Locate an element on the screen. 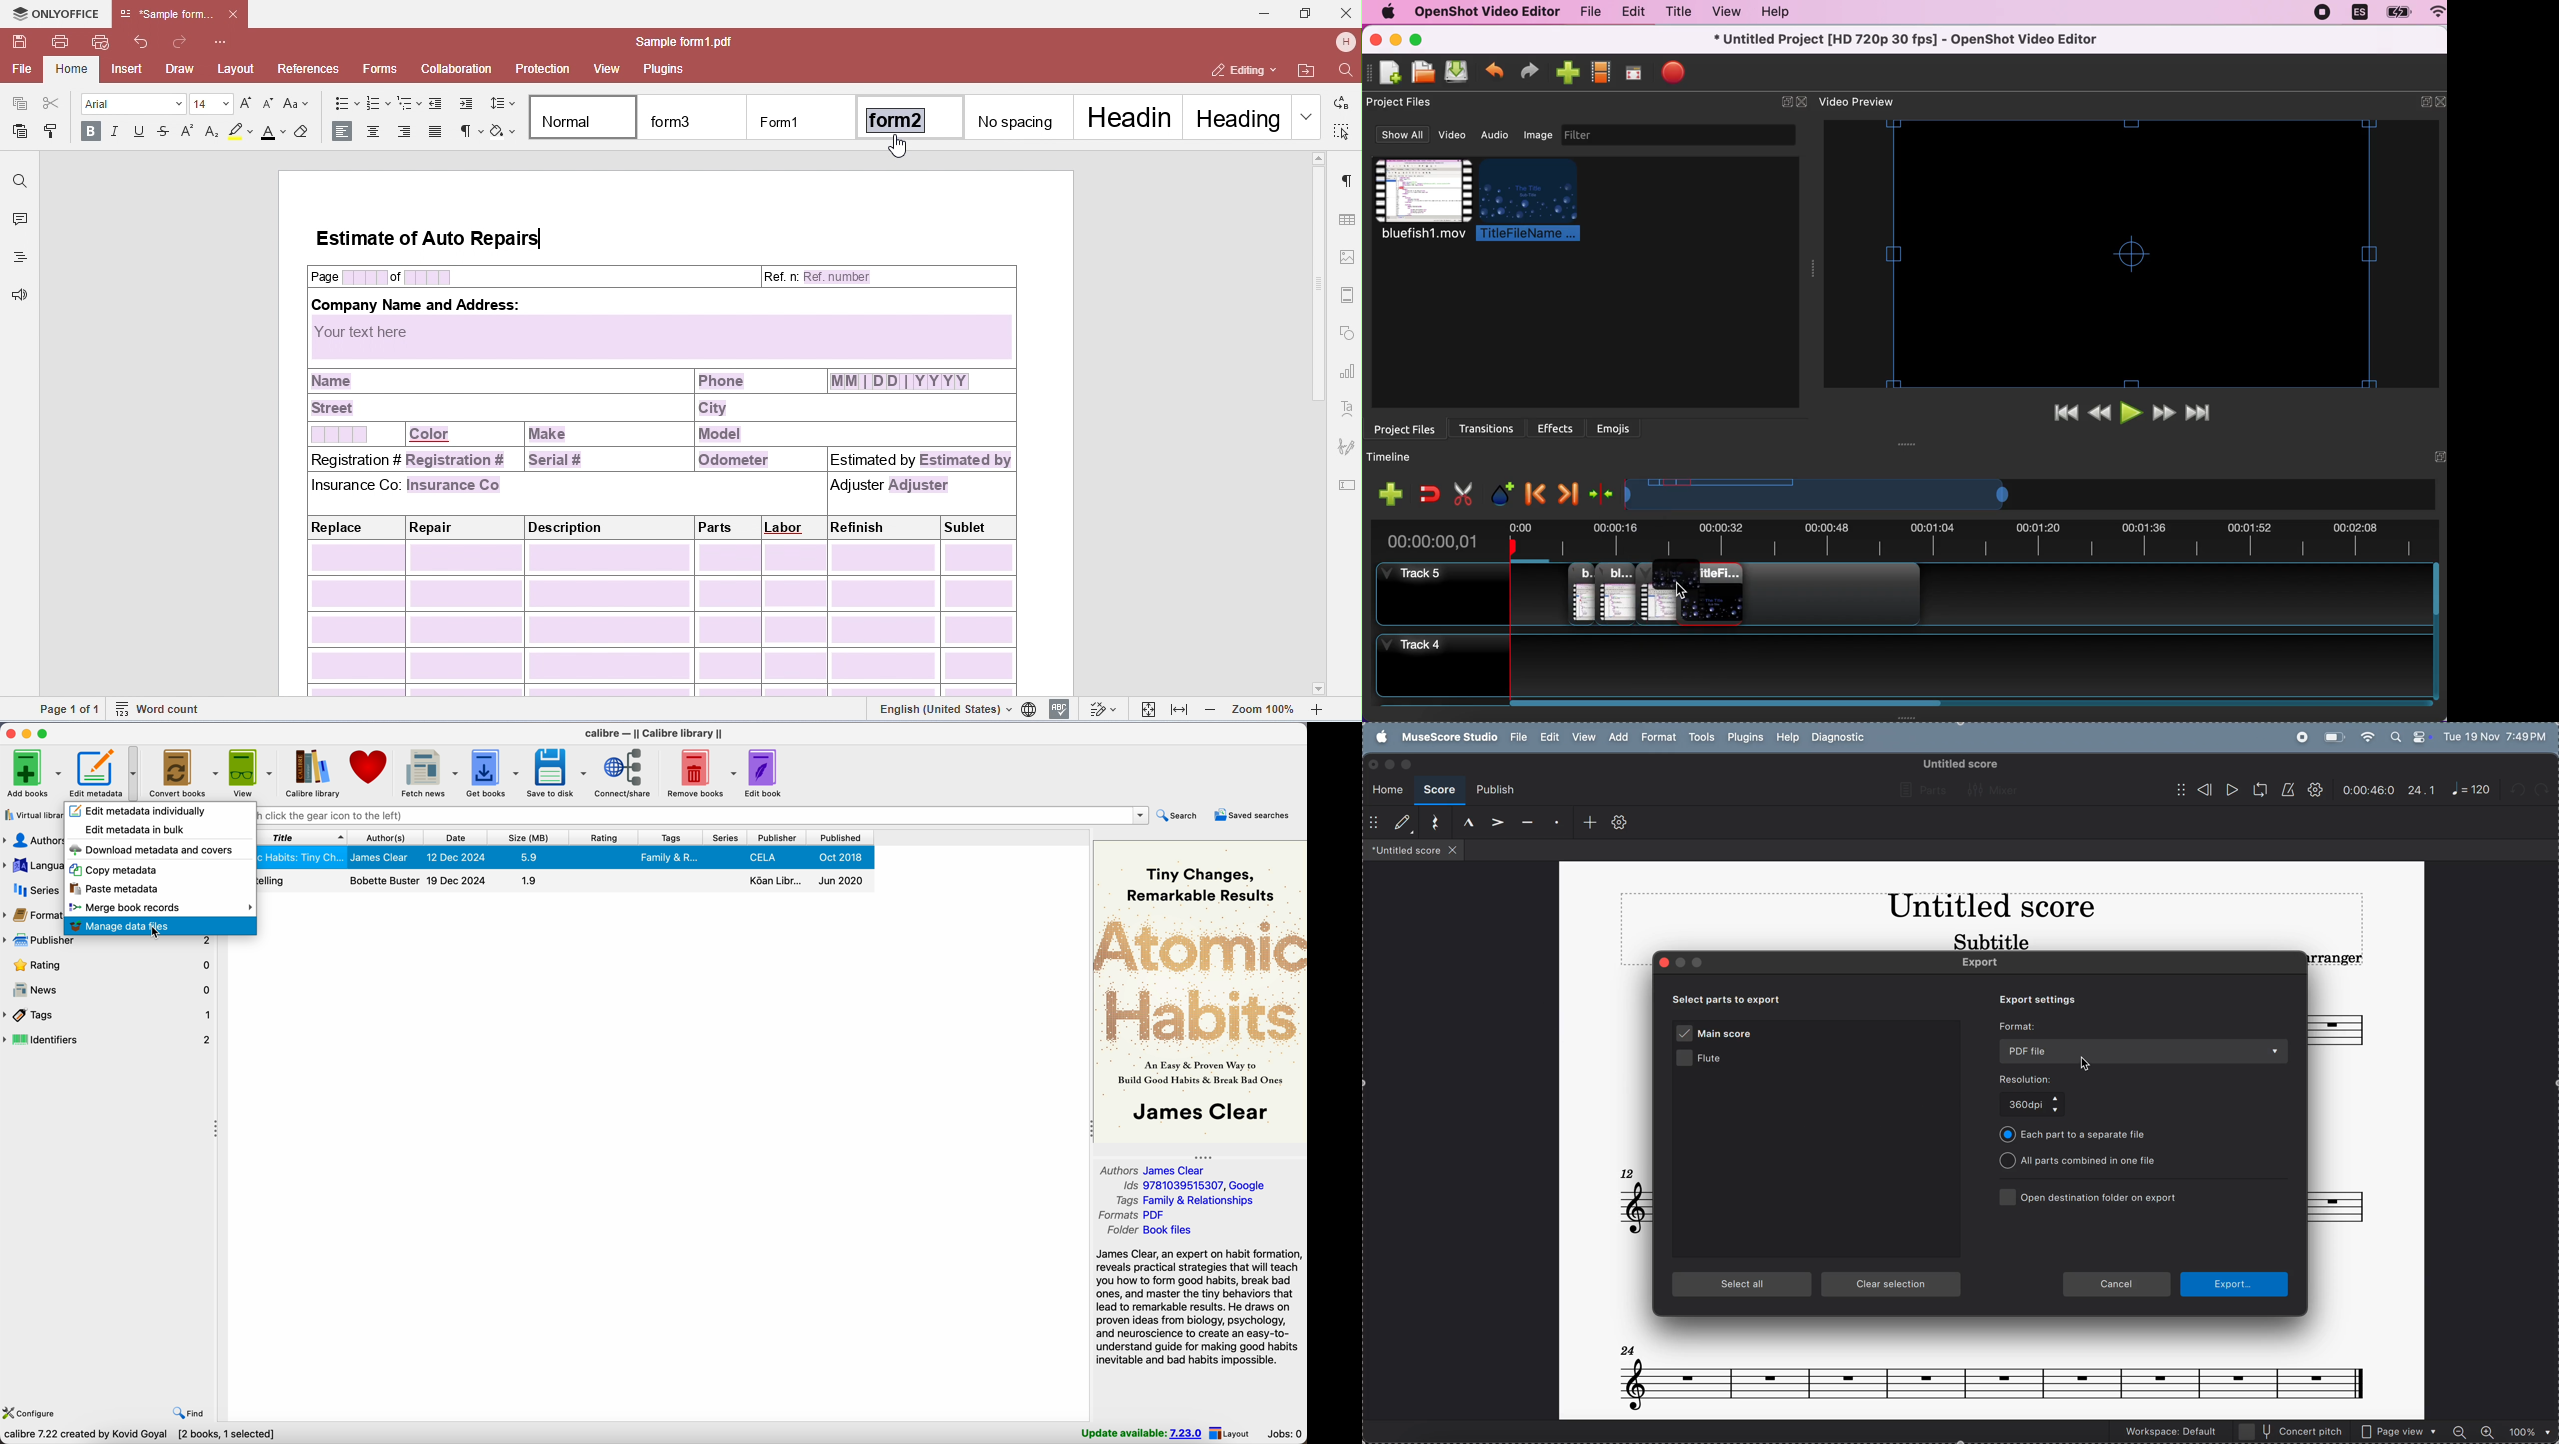 The width and height of the screenshot is (2576, 1456). virtual library is located at coordinates (33, 815).